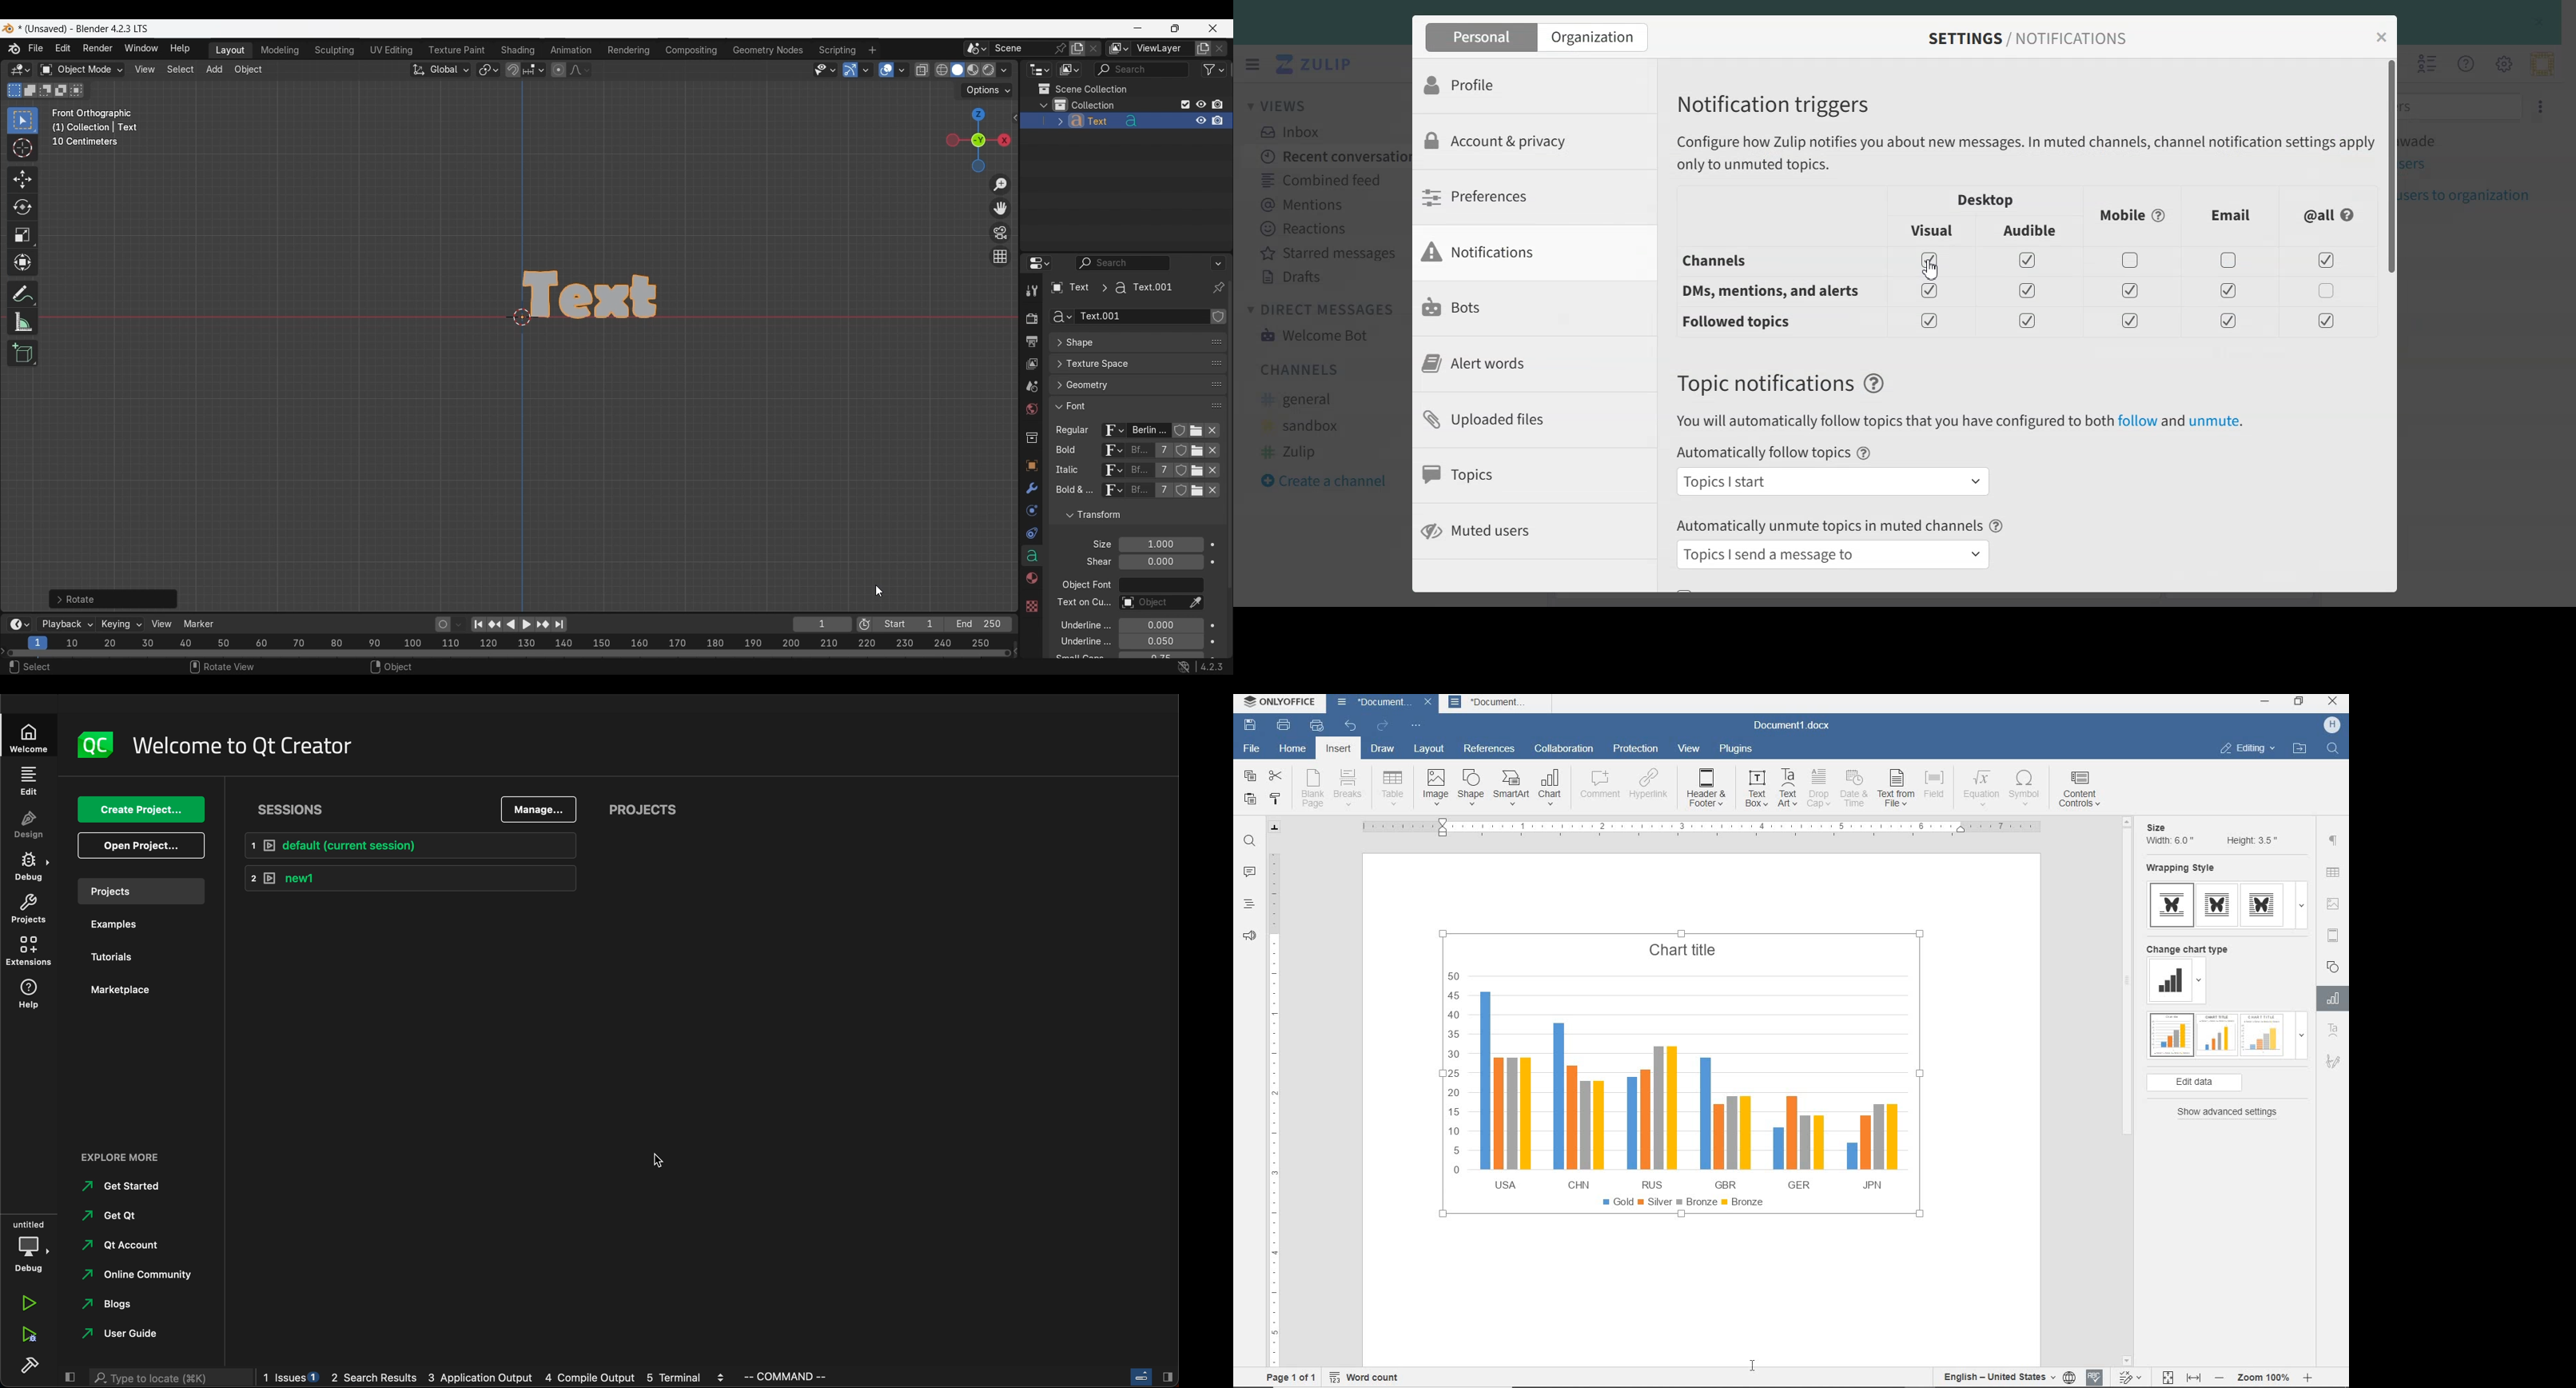 The height and width of the screenshot is (1400, 2576). What do you see at coordinates (1350, 788) in the screenshot?
I see `breaks` at bounding box center [1350, 788].